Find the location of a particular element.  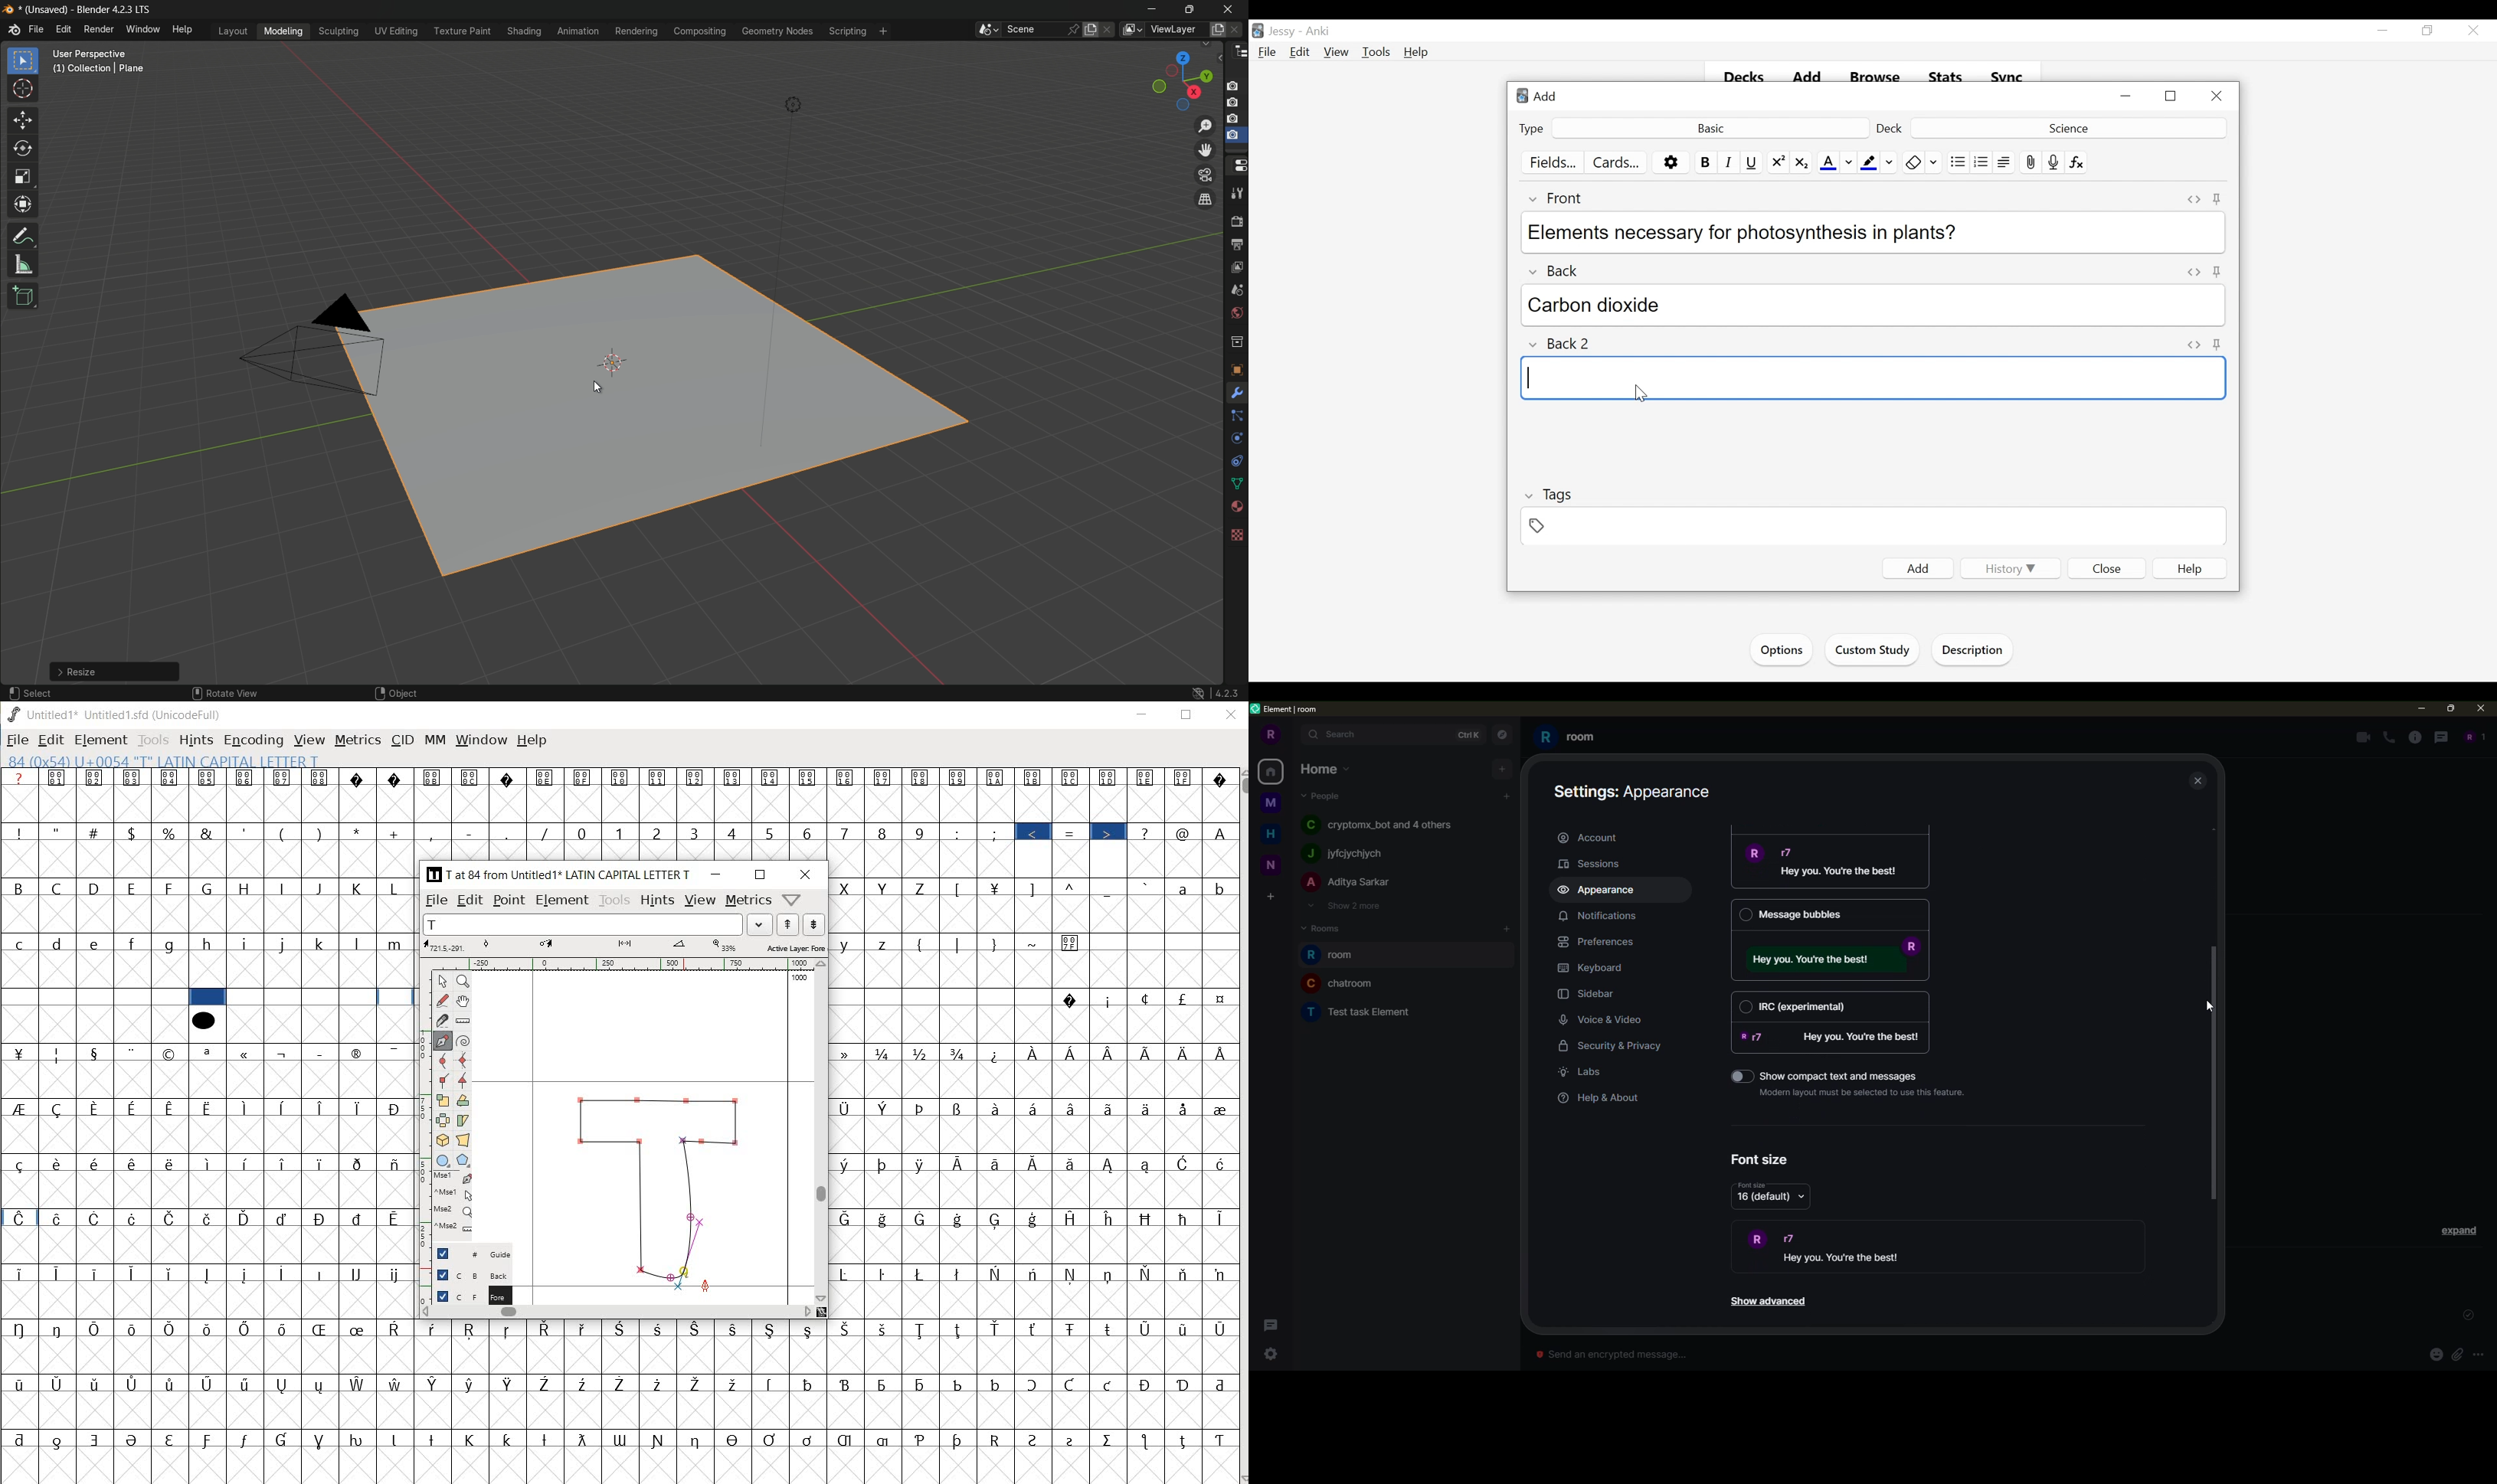

Symbol is located at coordinates (1108, 1000).